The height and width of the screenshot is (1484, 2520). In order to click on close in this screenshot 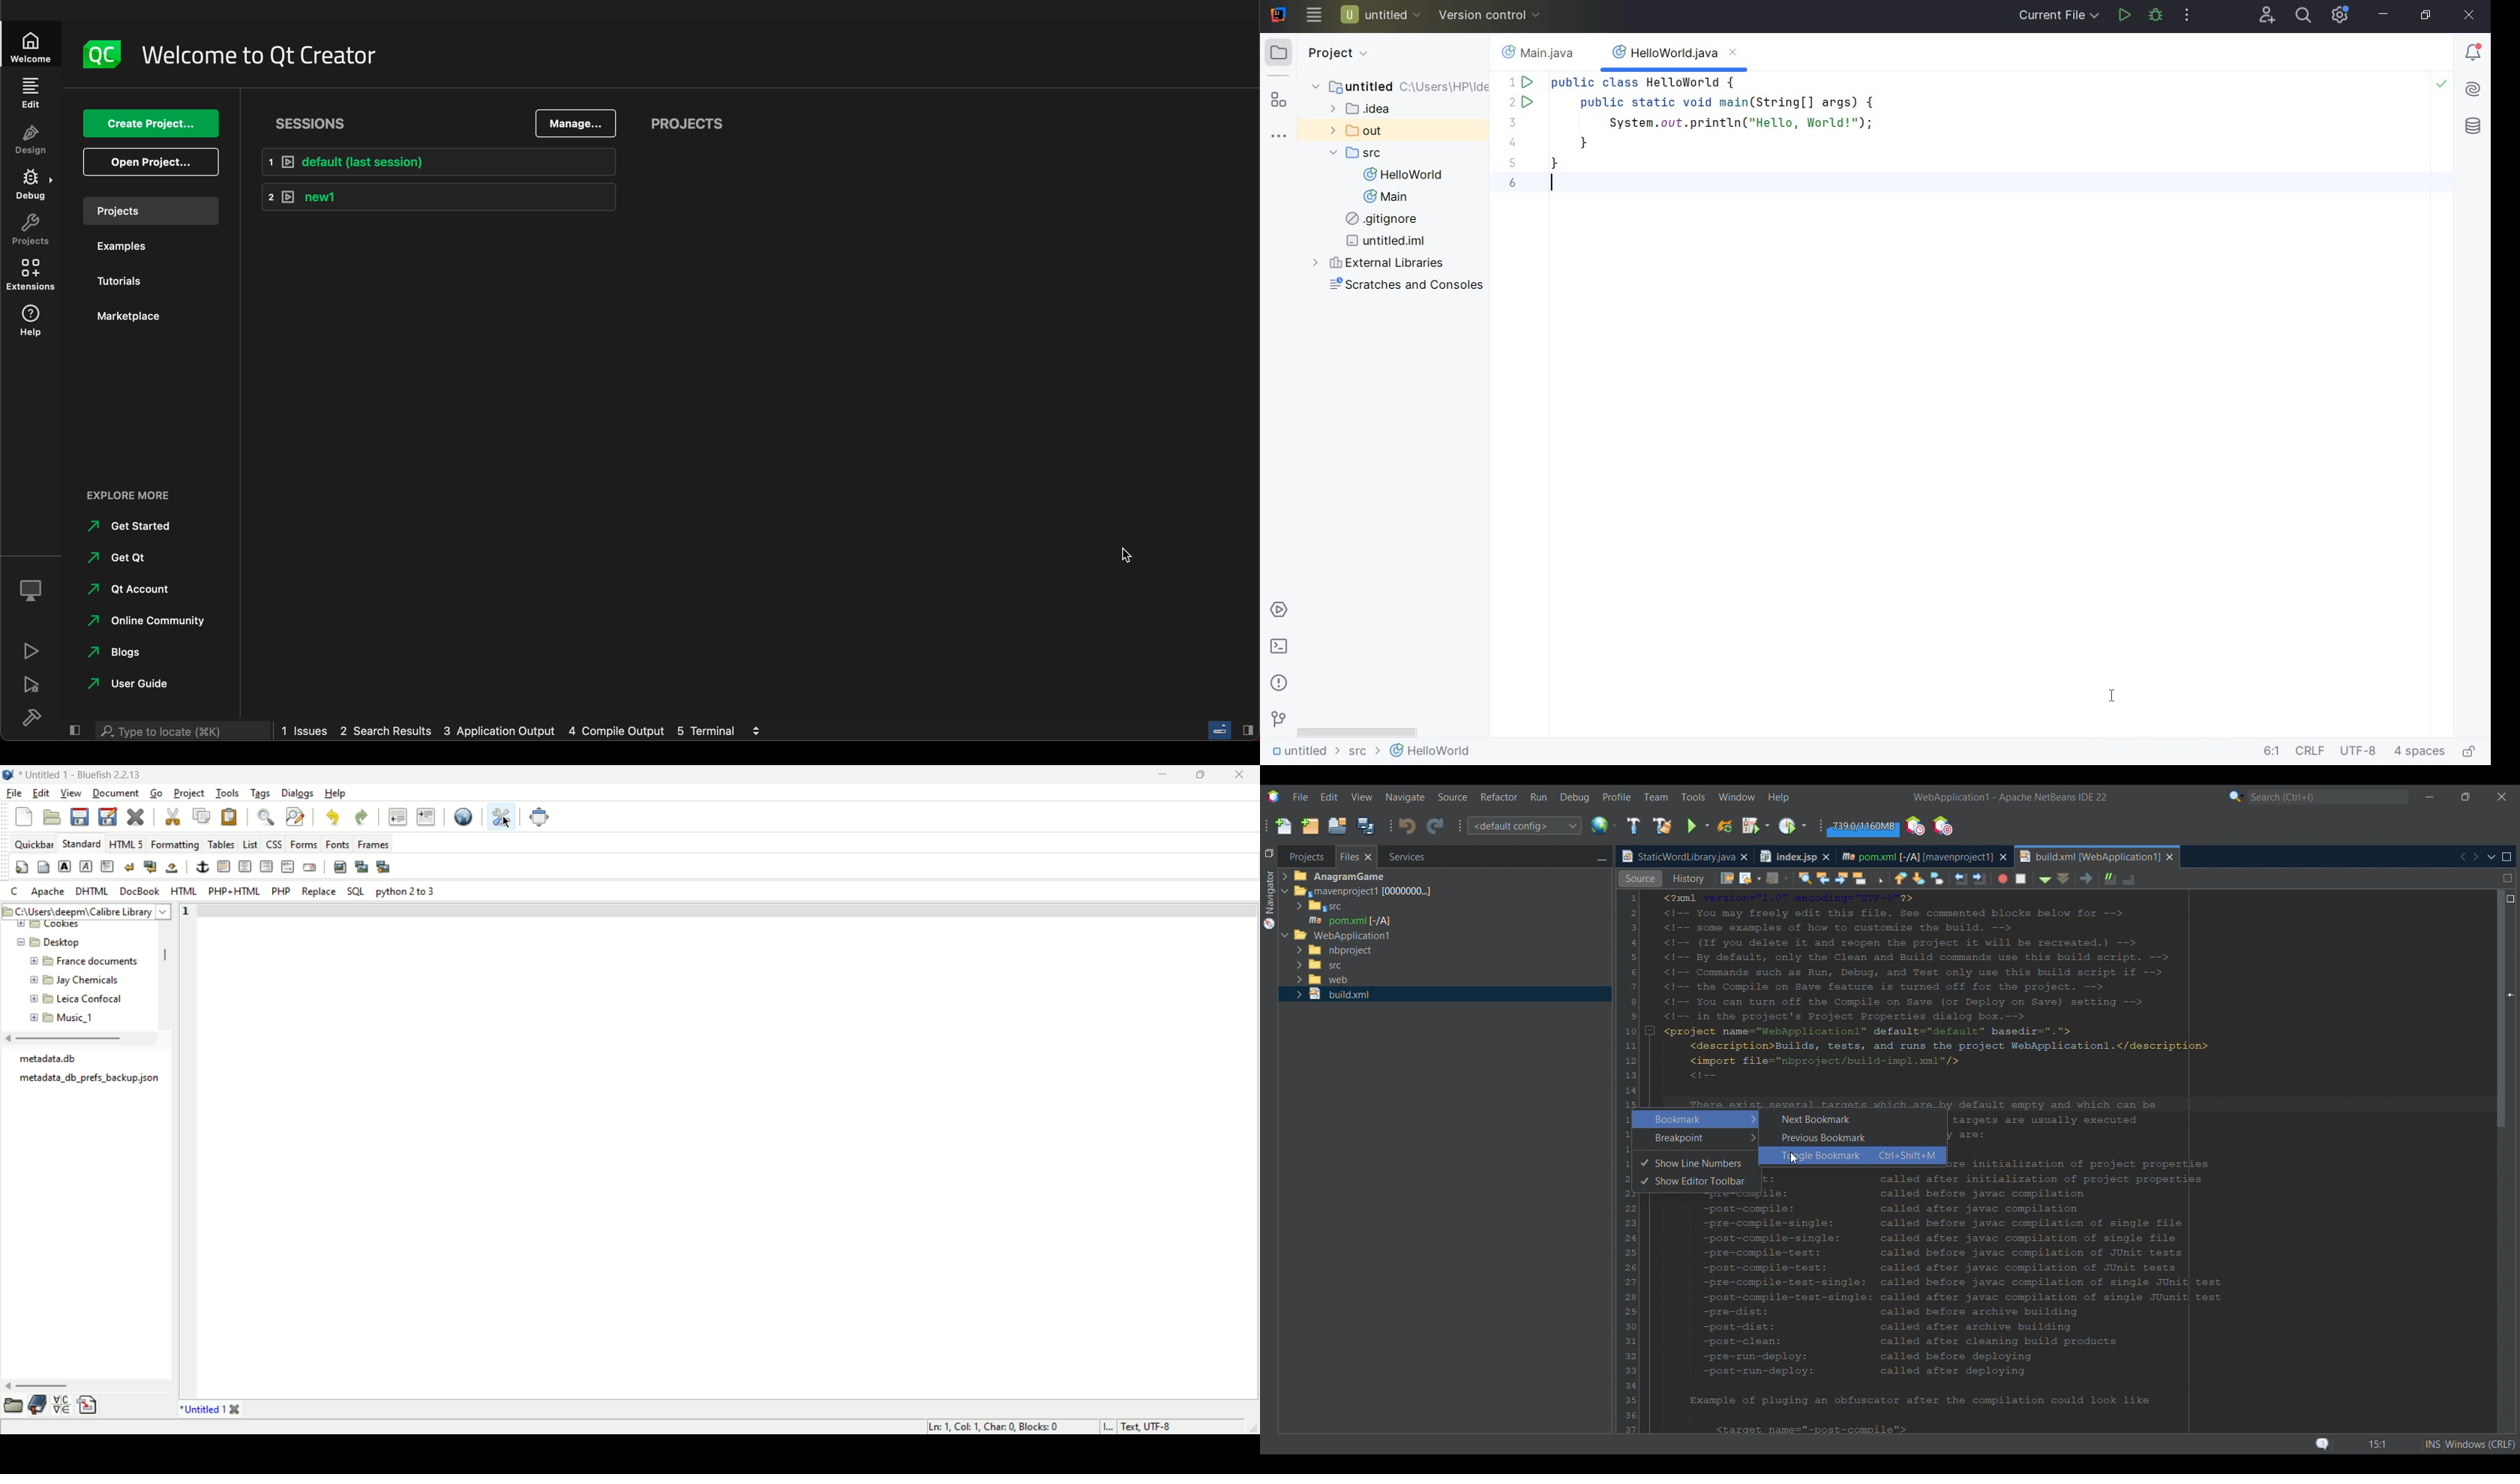, I will do `click(136, 817)`.